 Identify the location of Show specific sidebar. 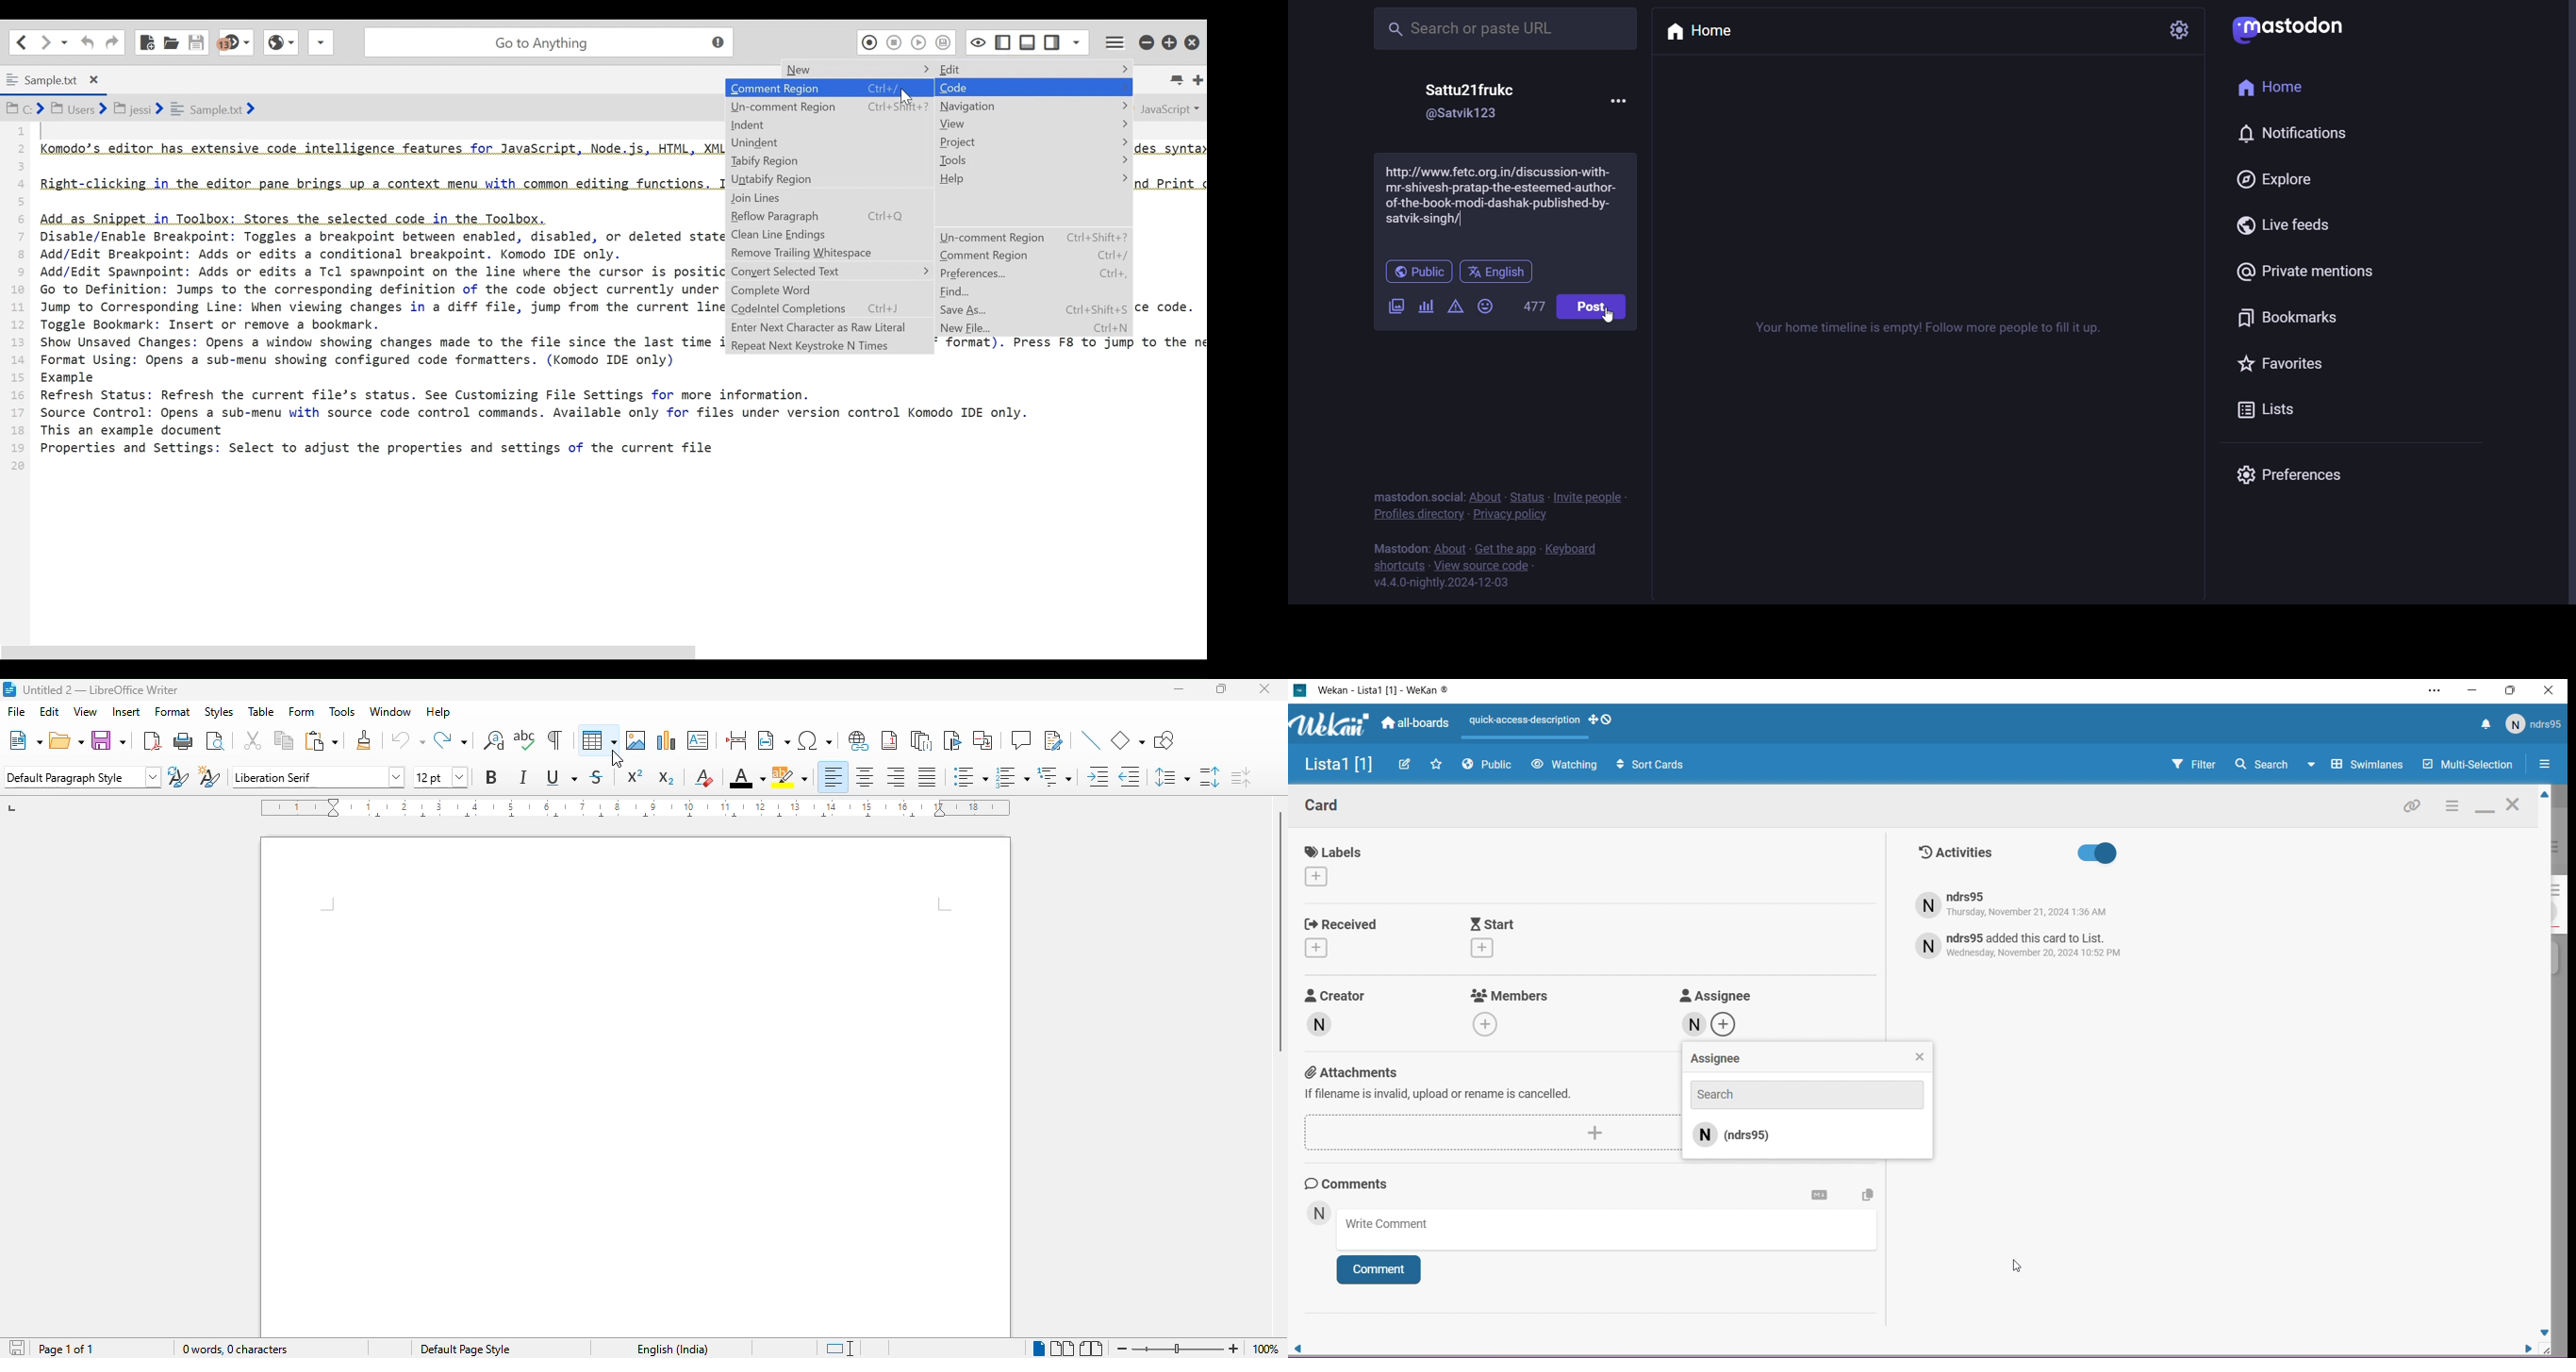
(1076, 40).